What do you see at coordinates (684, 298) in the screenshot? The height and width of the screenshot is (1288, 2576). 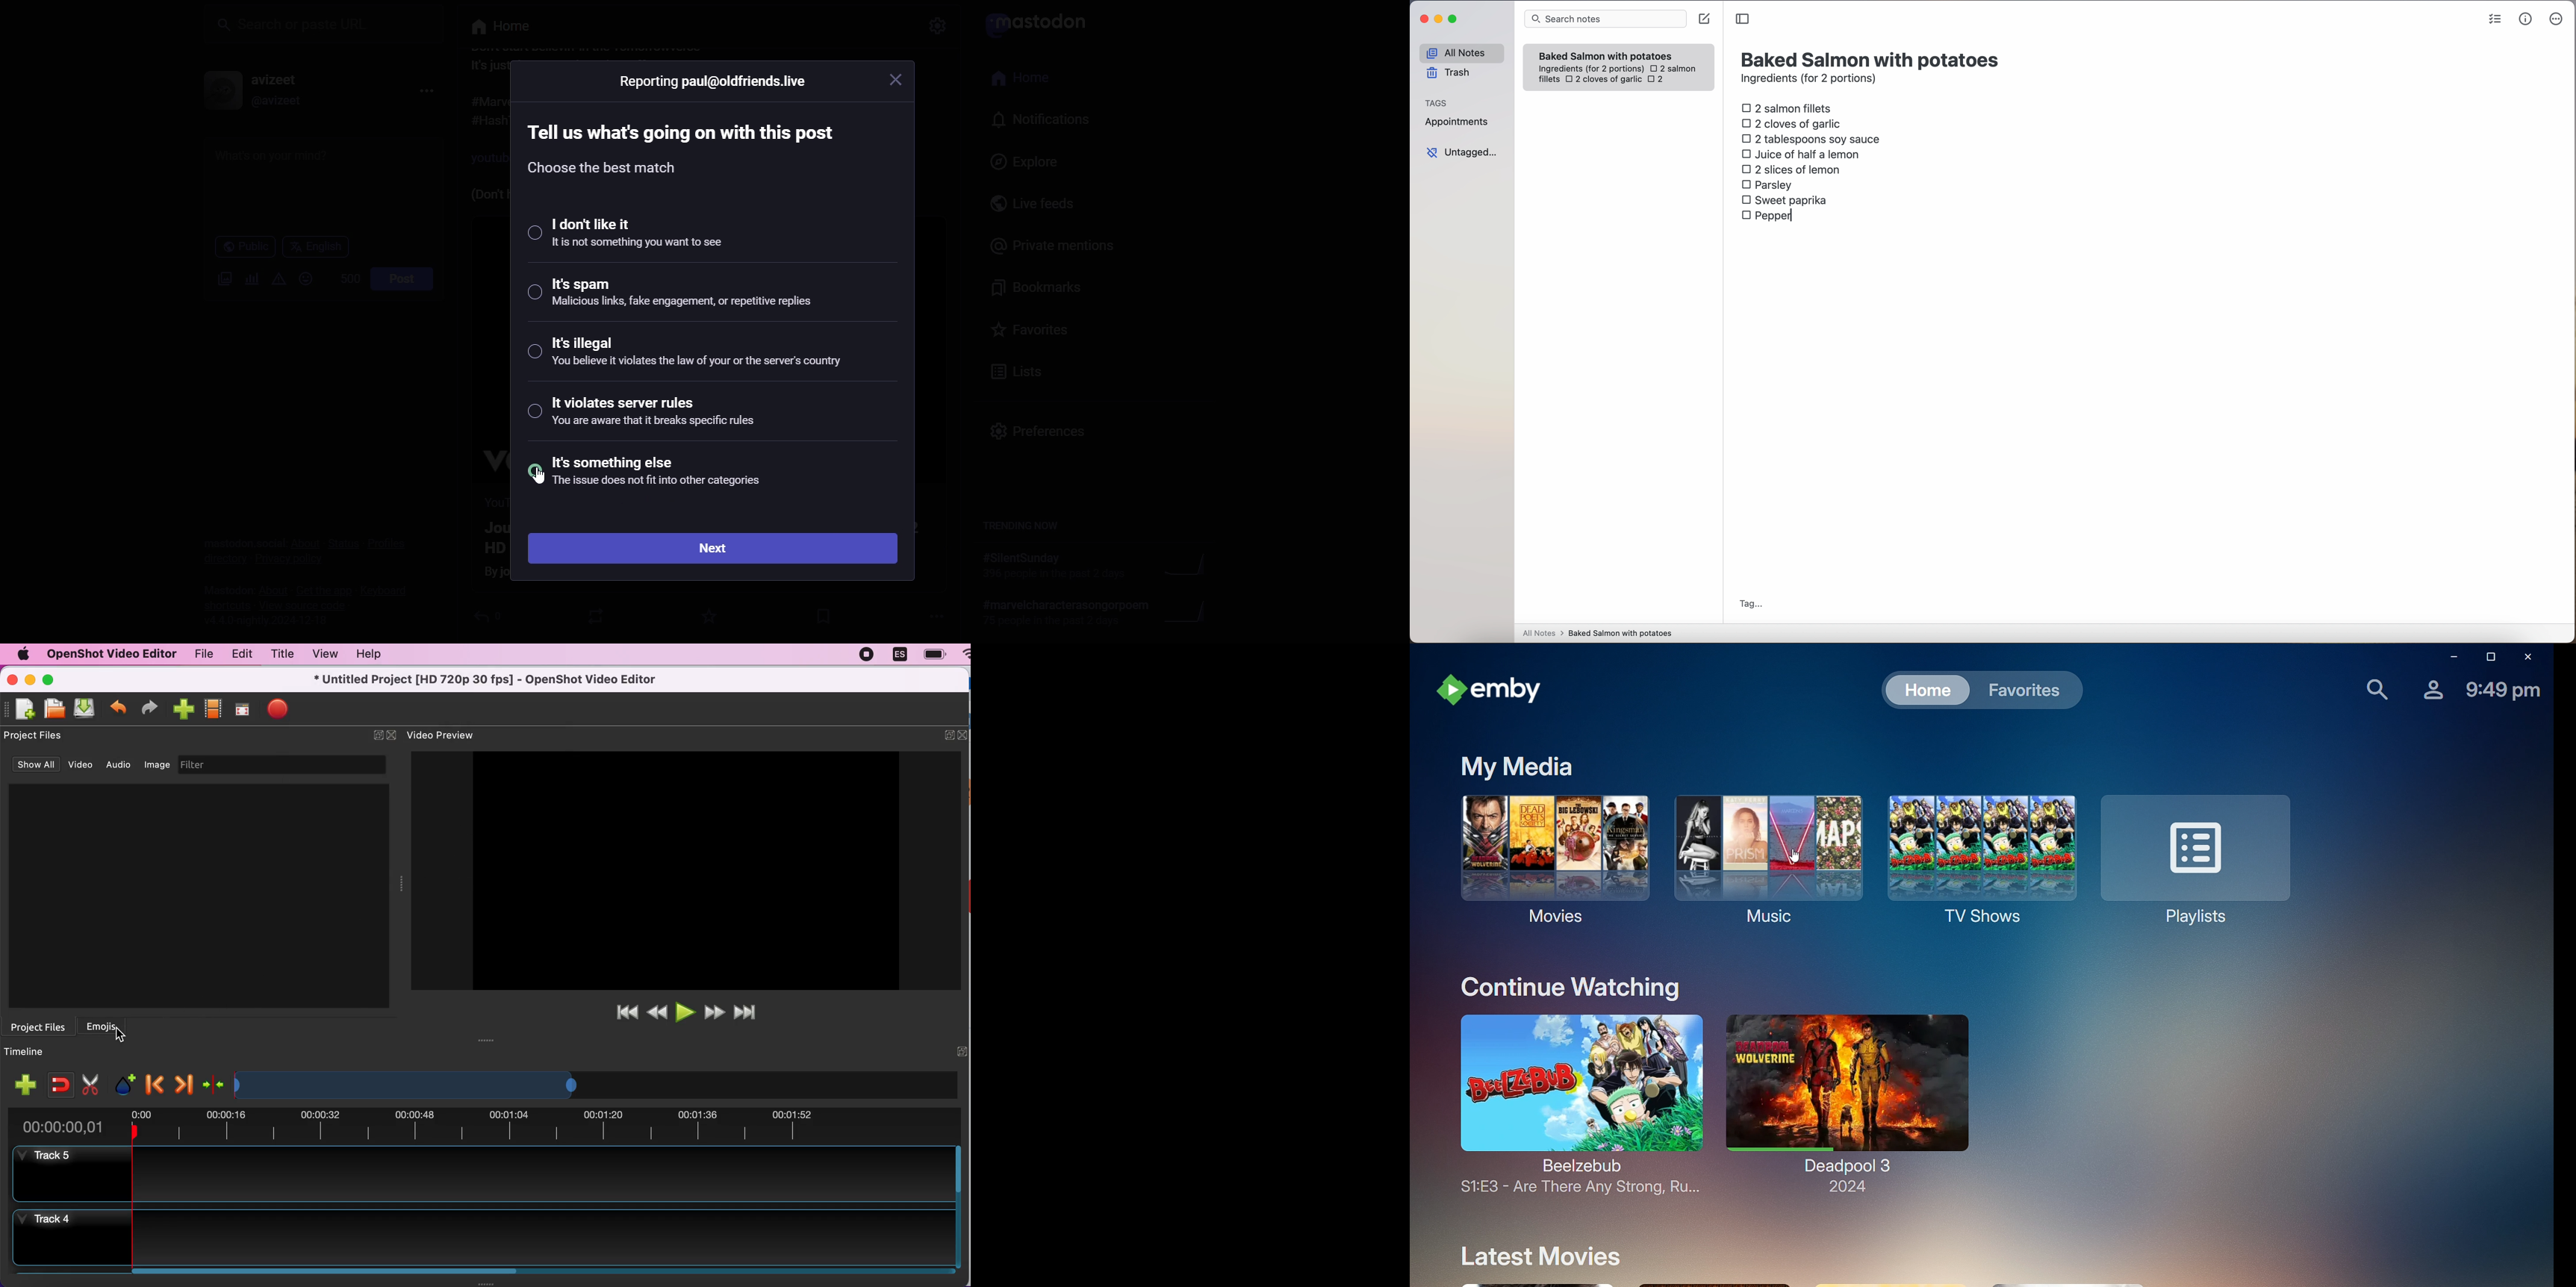 I see `its spam` at bounding box center [684, 298].